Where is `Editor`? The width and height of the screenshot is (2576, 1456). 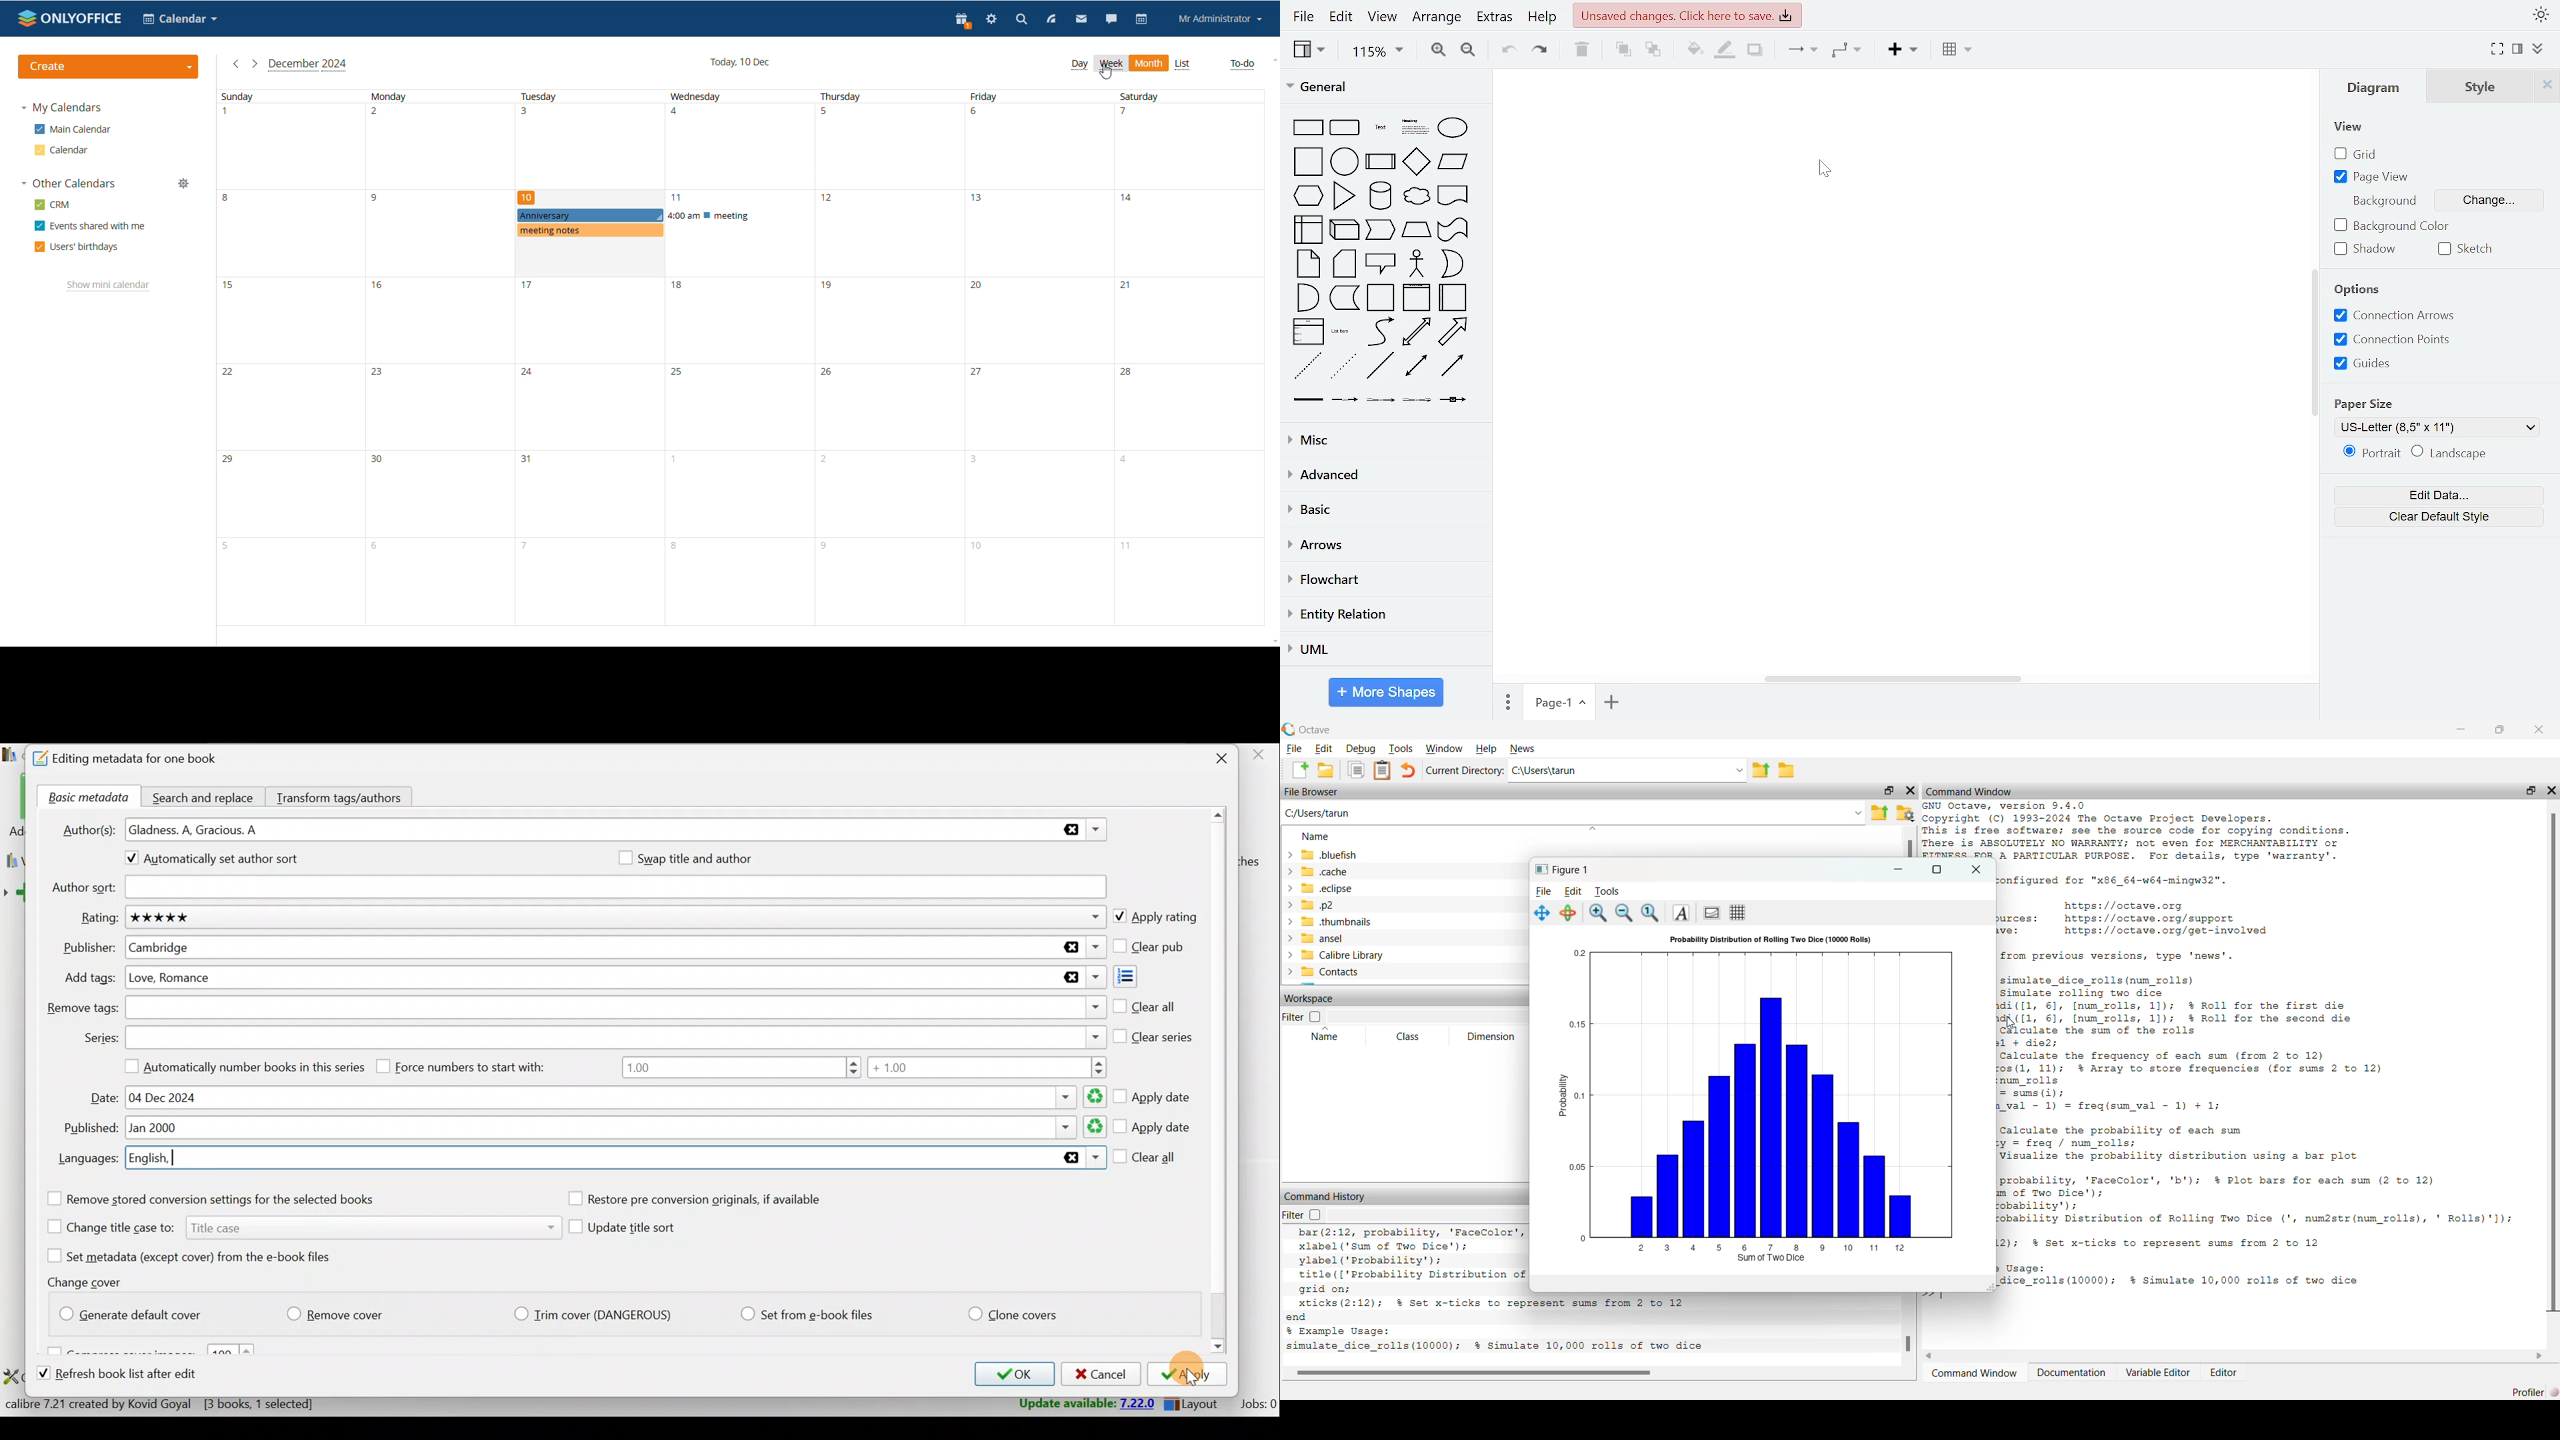 Editor is located at coordinates (2224, 1372).